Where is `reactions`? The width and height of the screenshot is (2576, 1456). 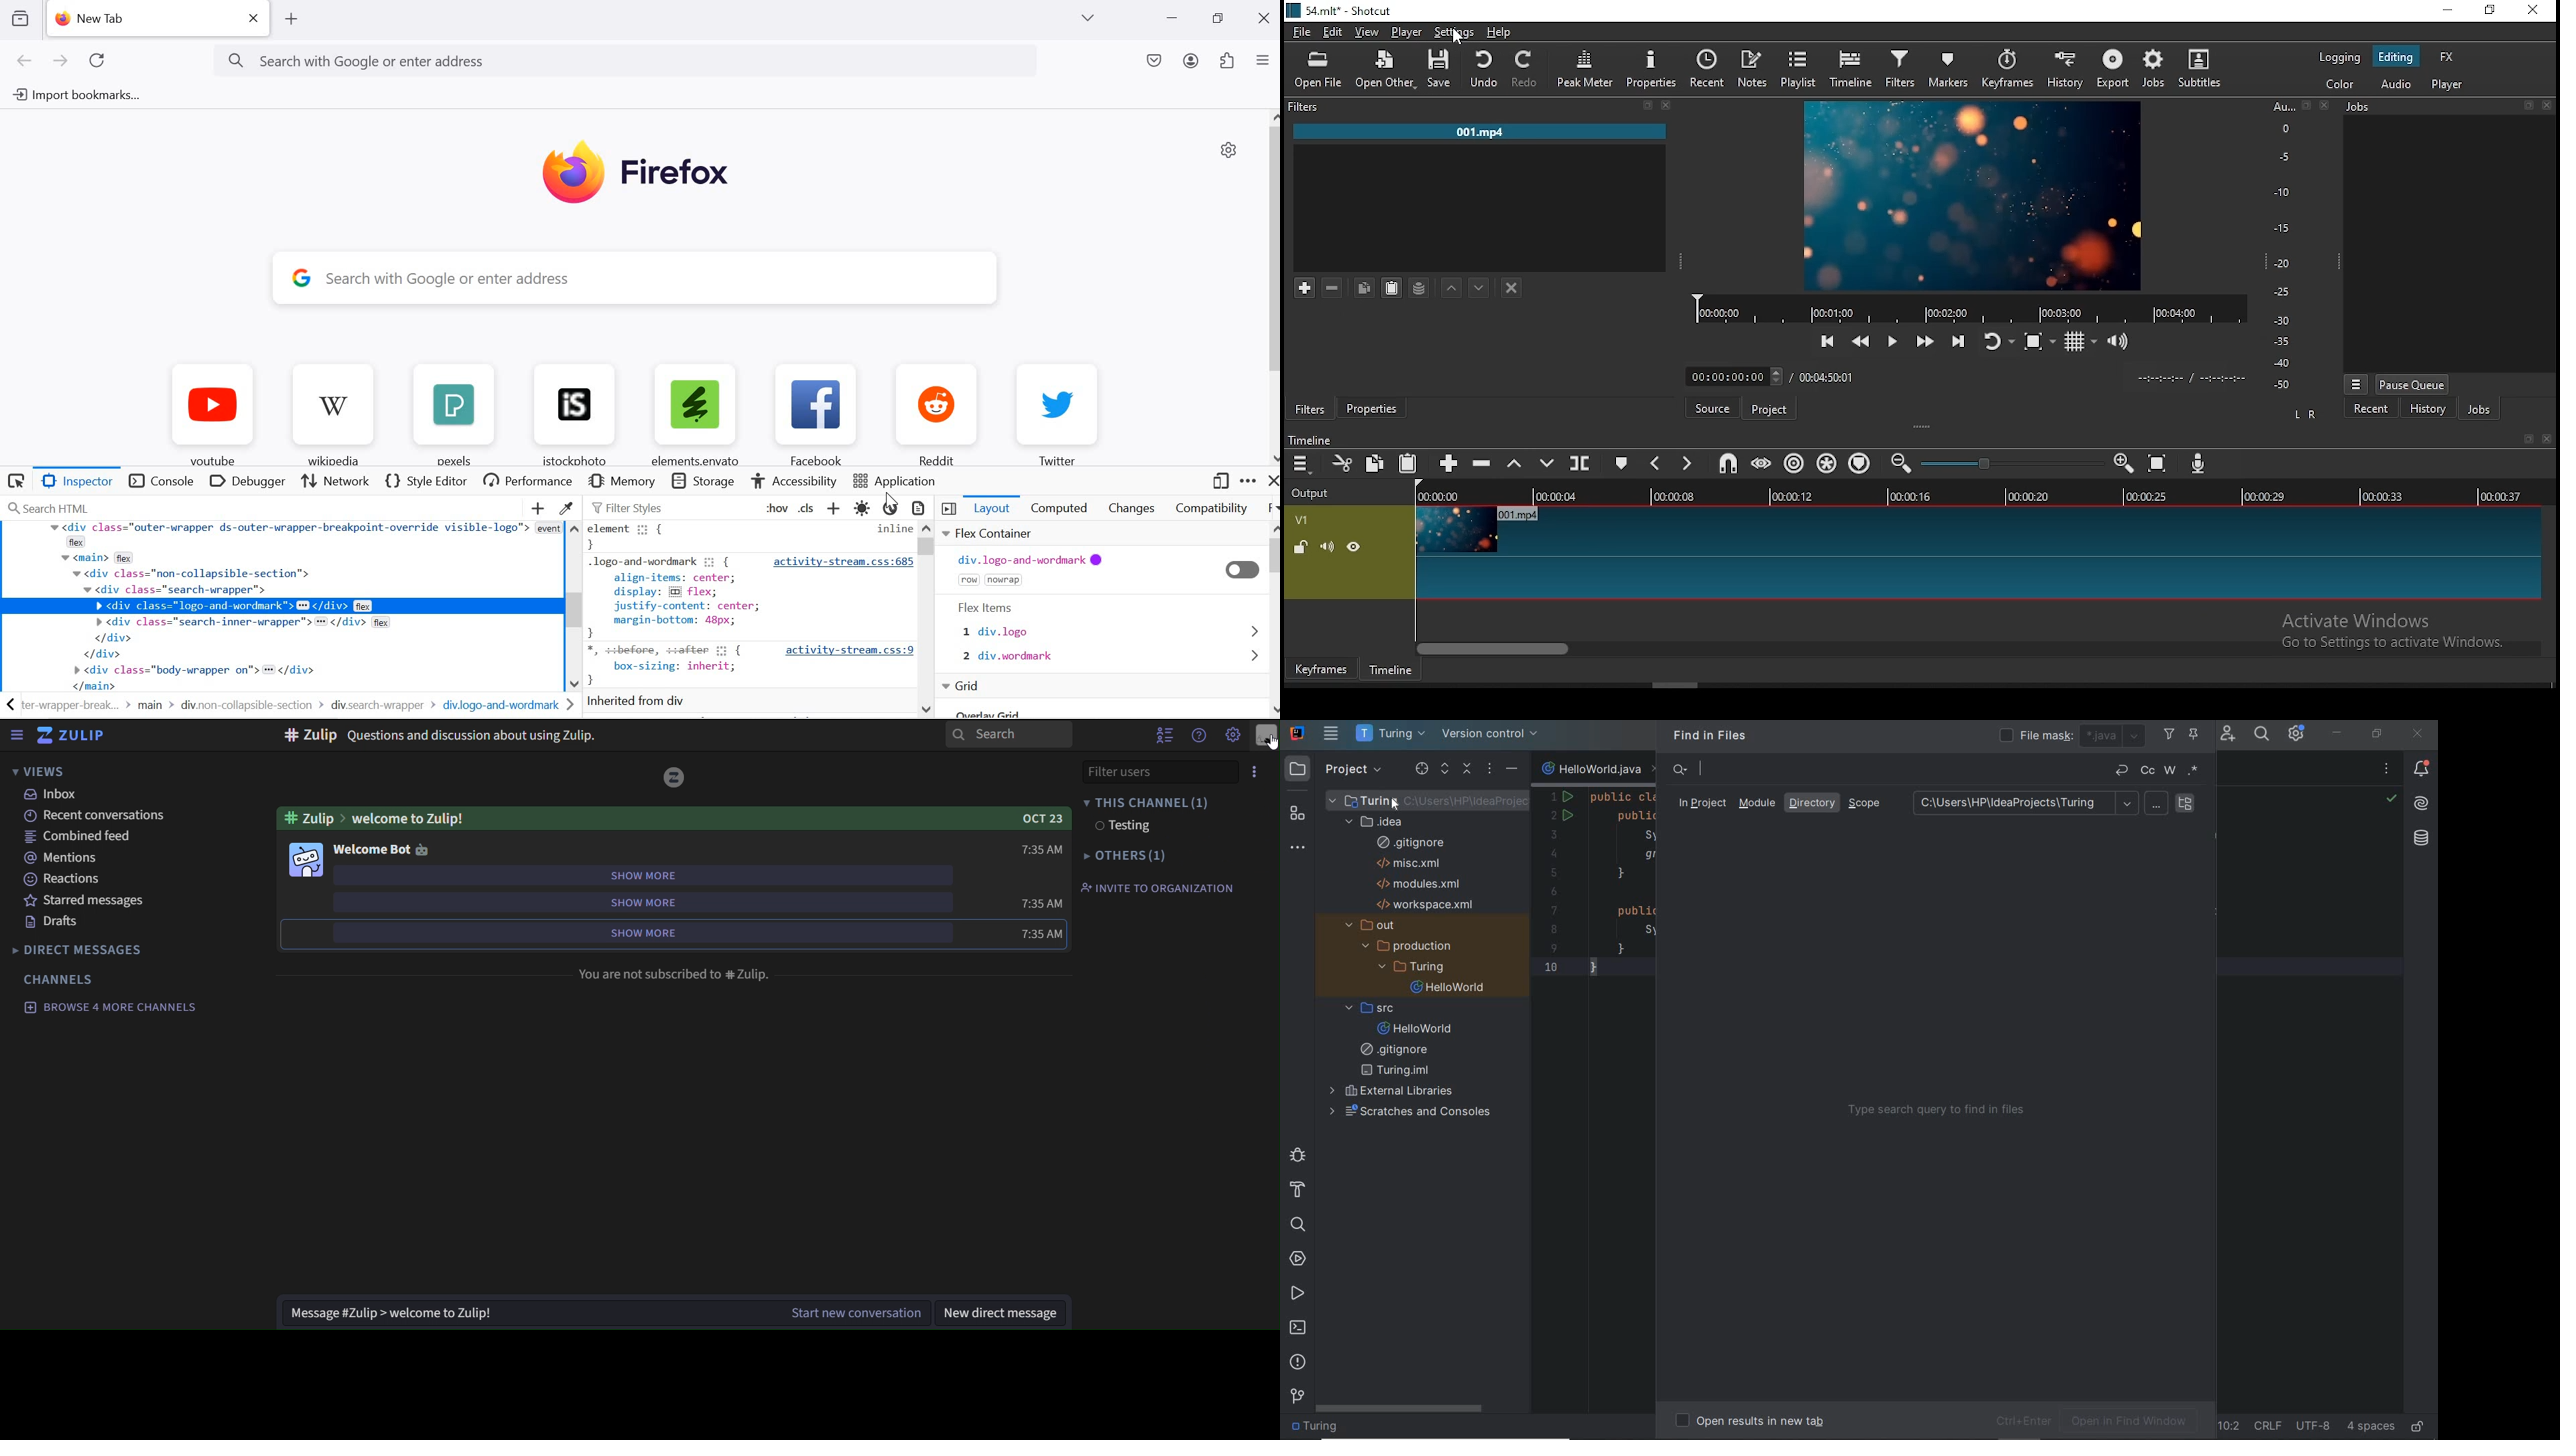
reactions is located at coordinates (64, 879).